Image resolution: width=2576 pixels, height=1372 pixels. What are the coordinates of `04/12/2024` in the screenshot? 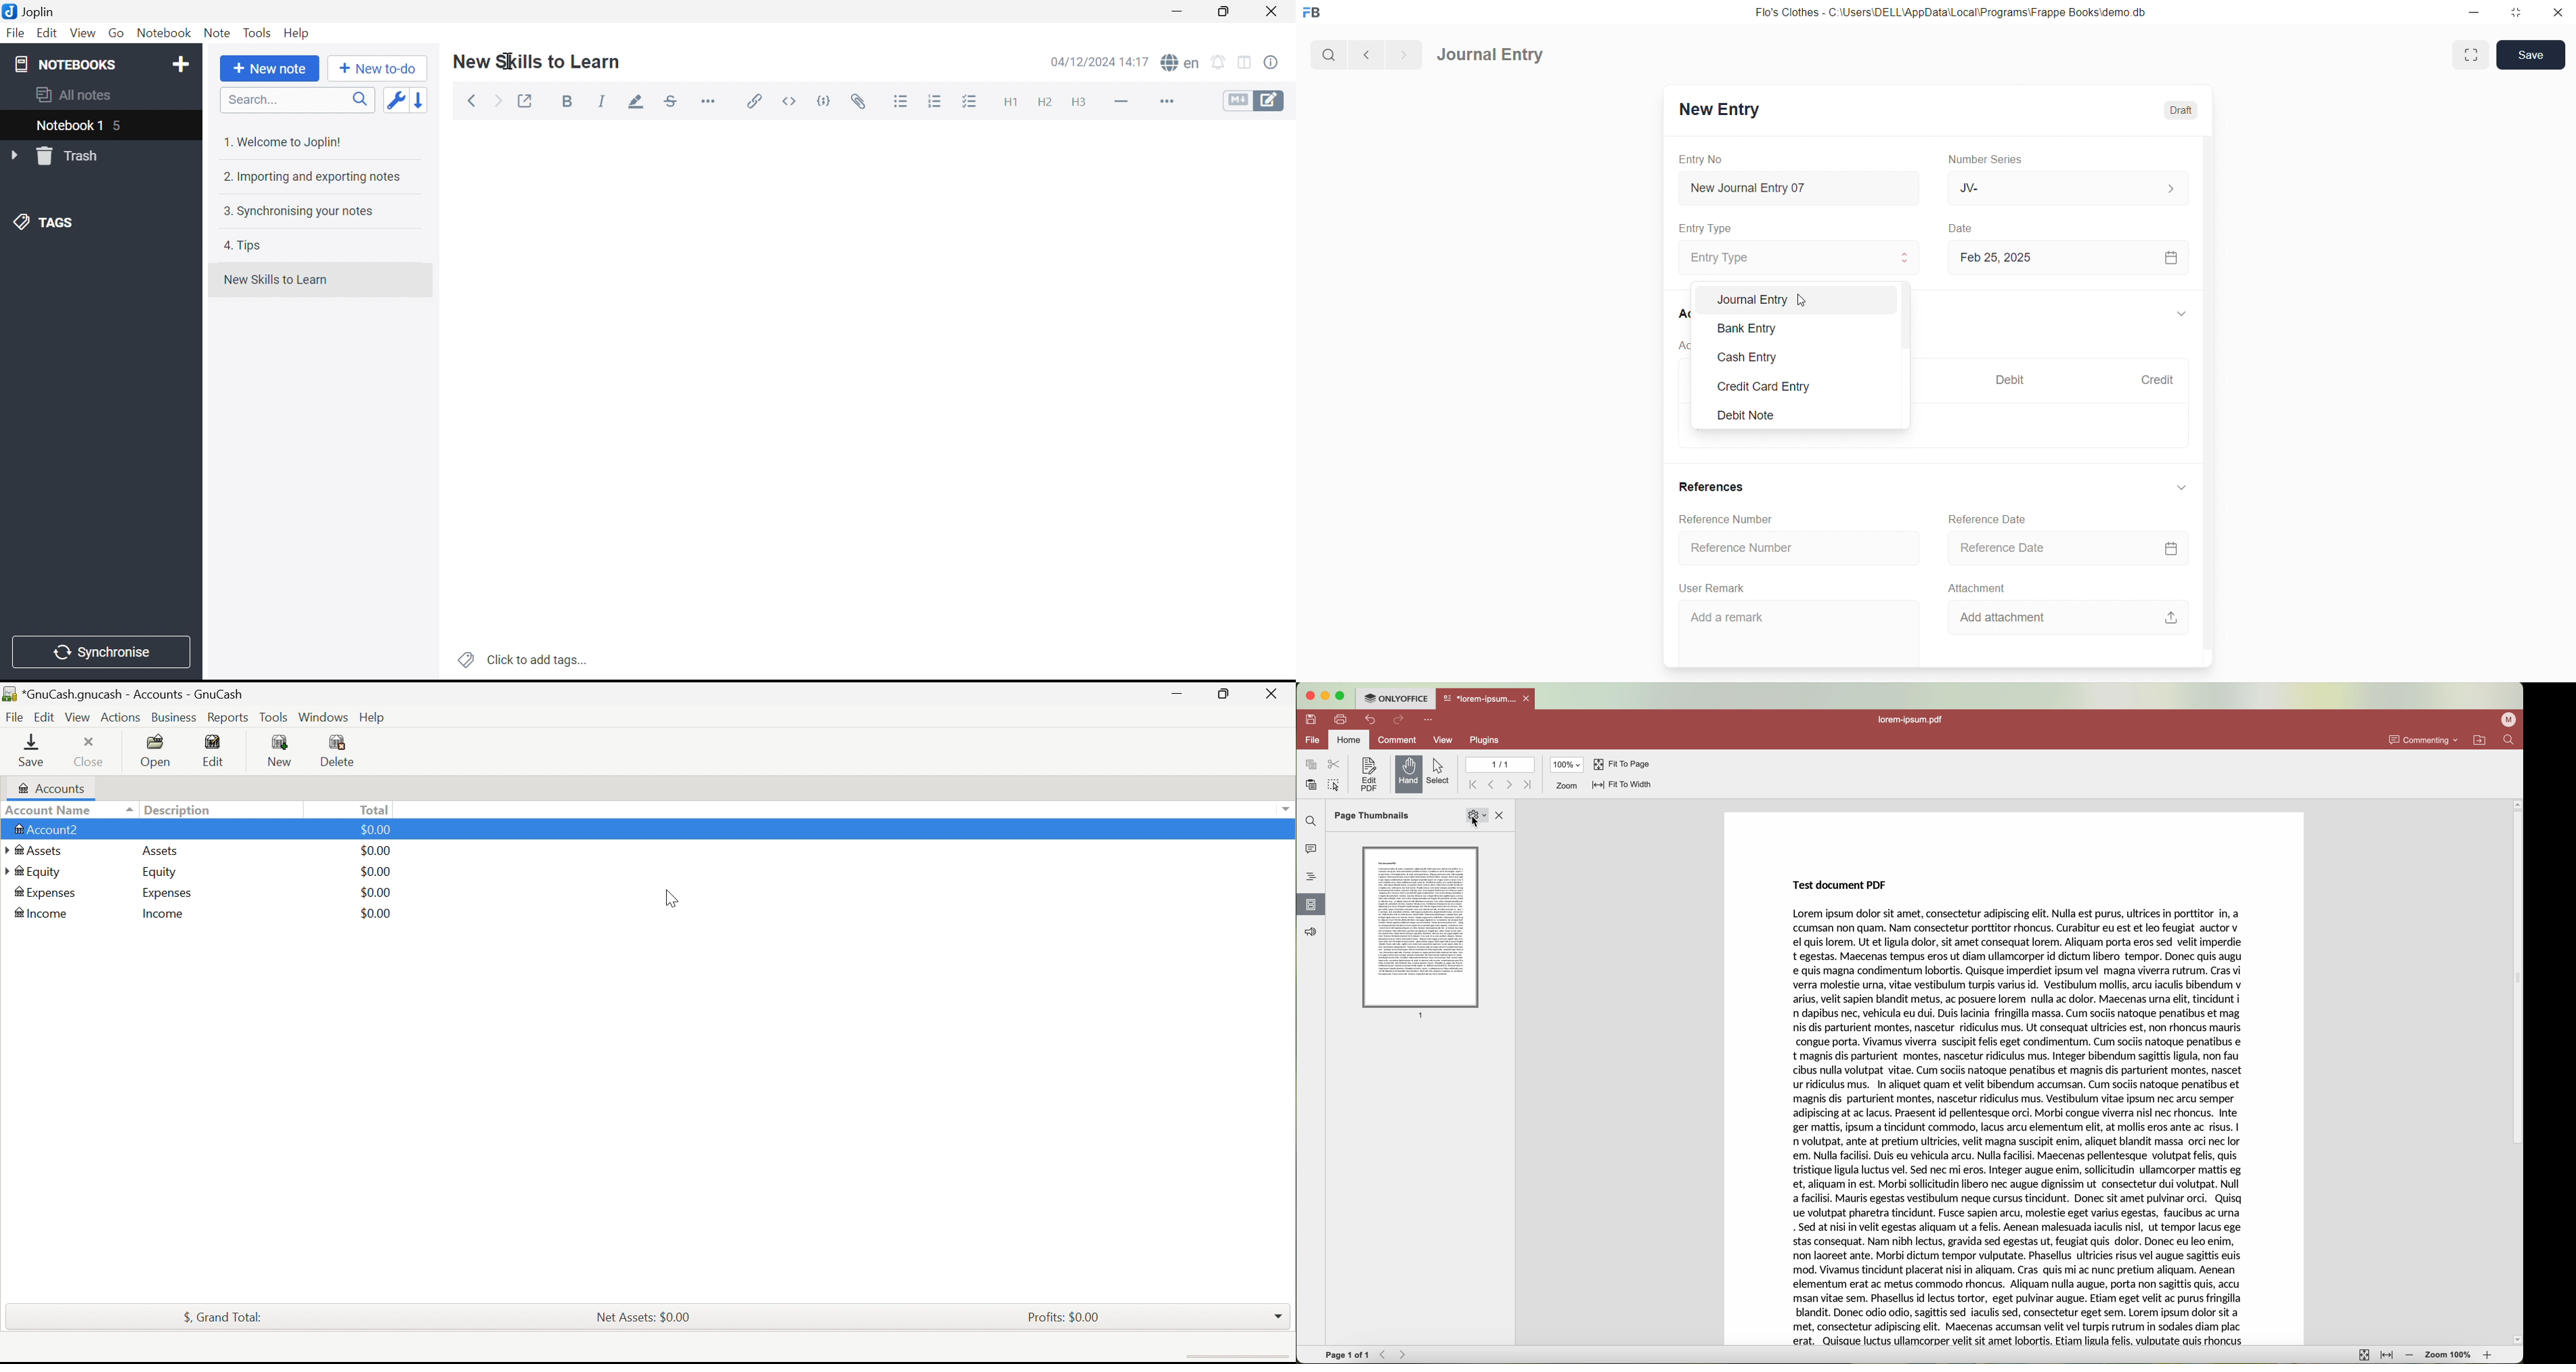 It's located at (1084, 63).